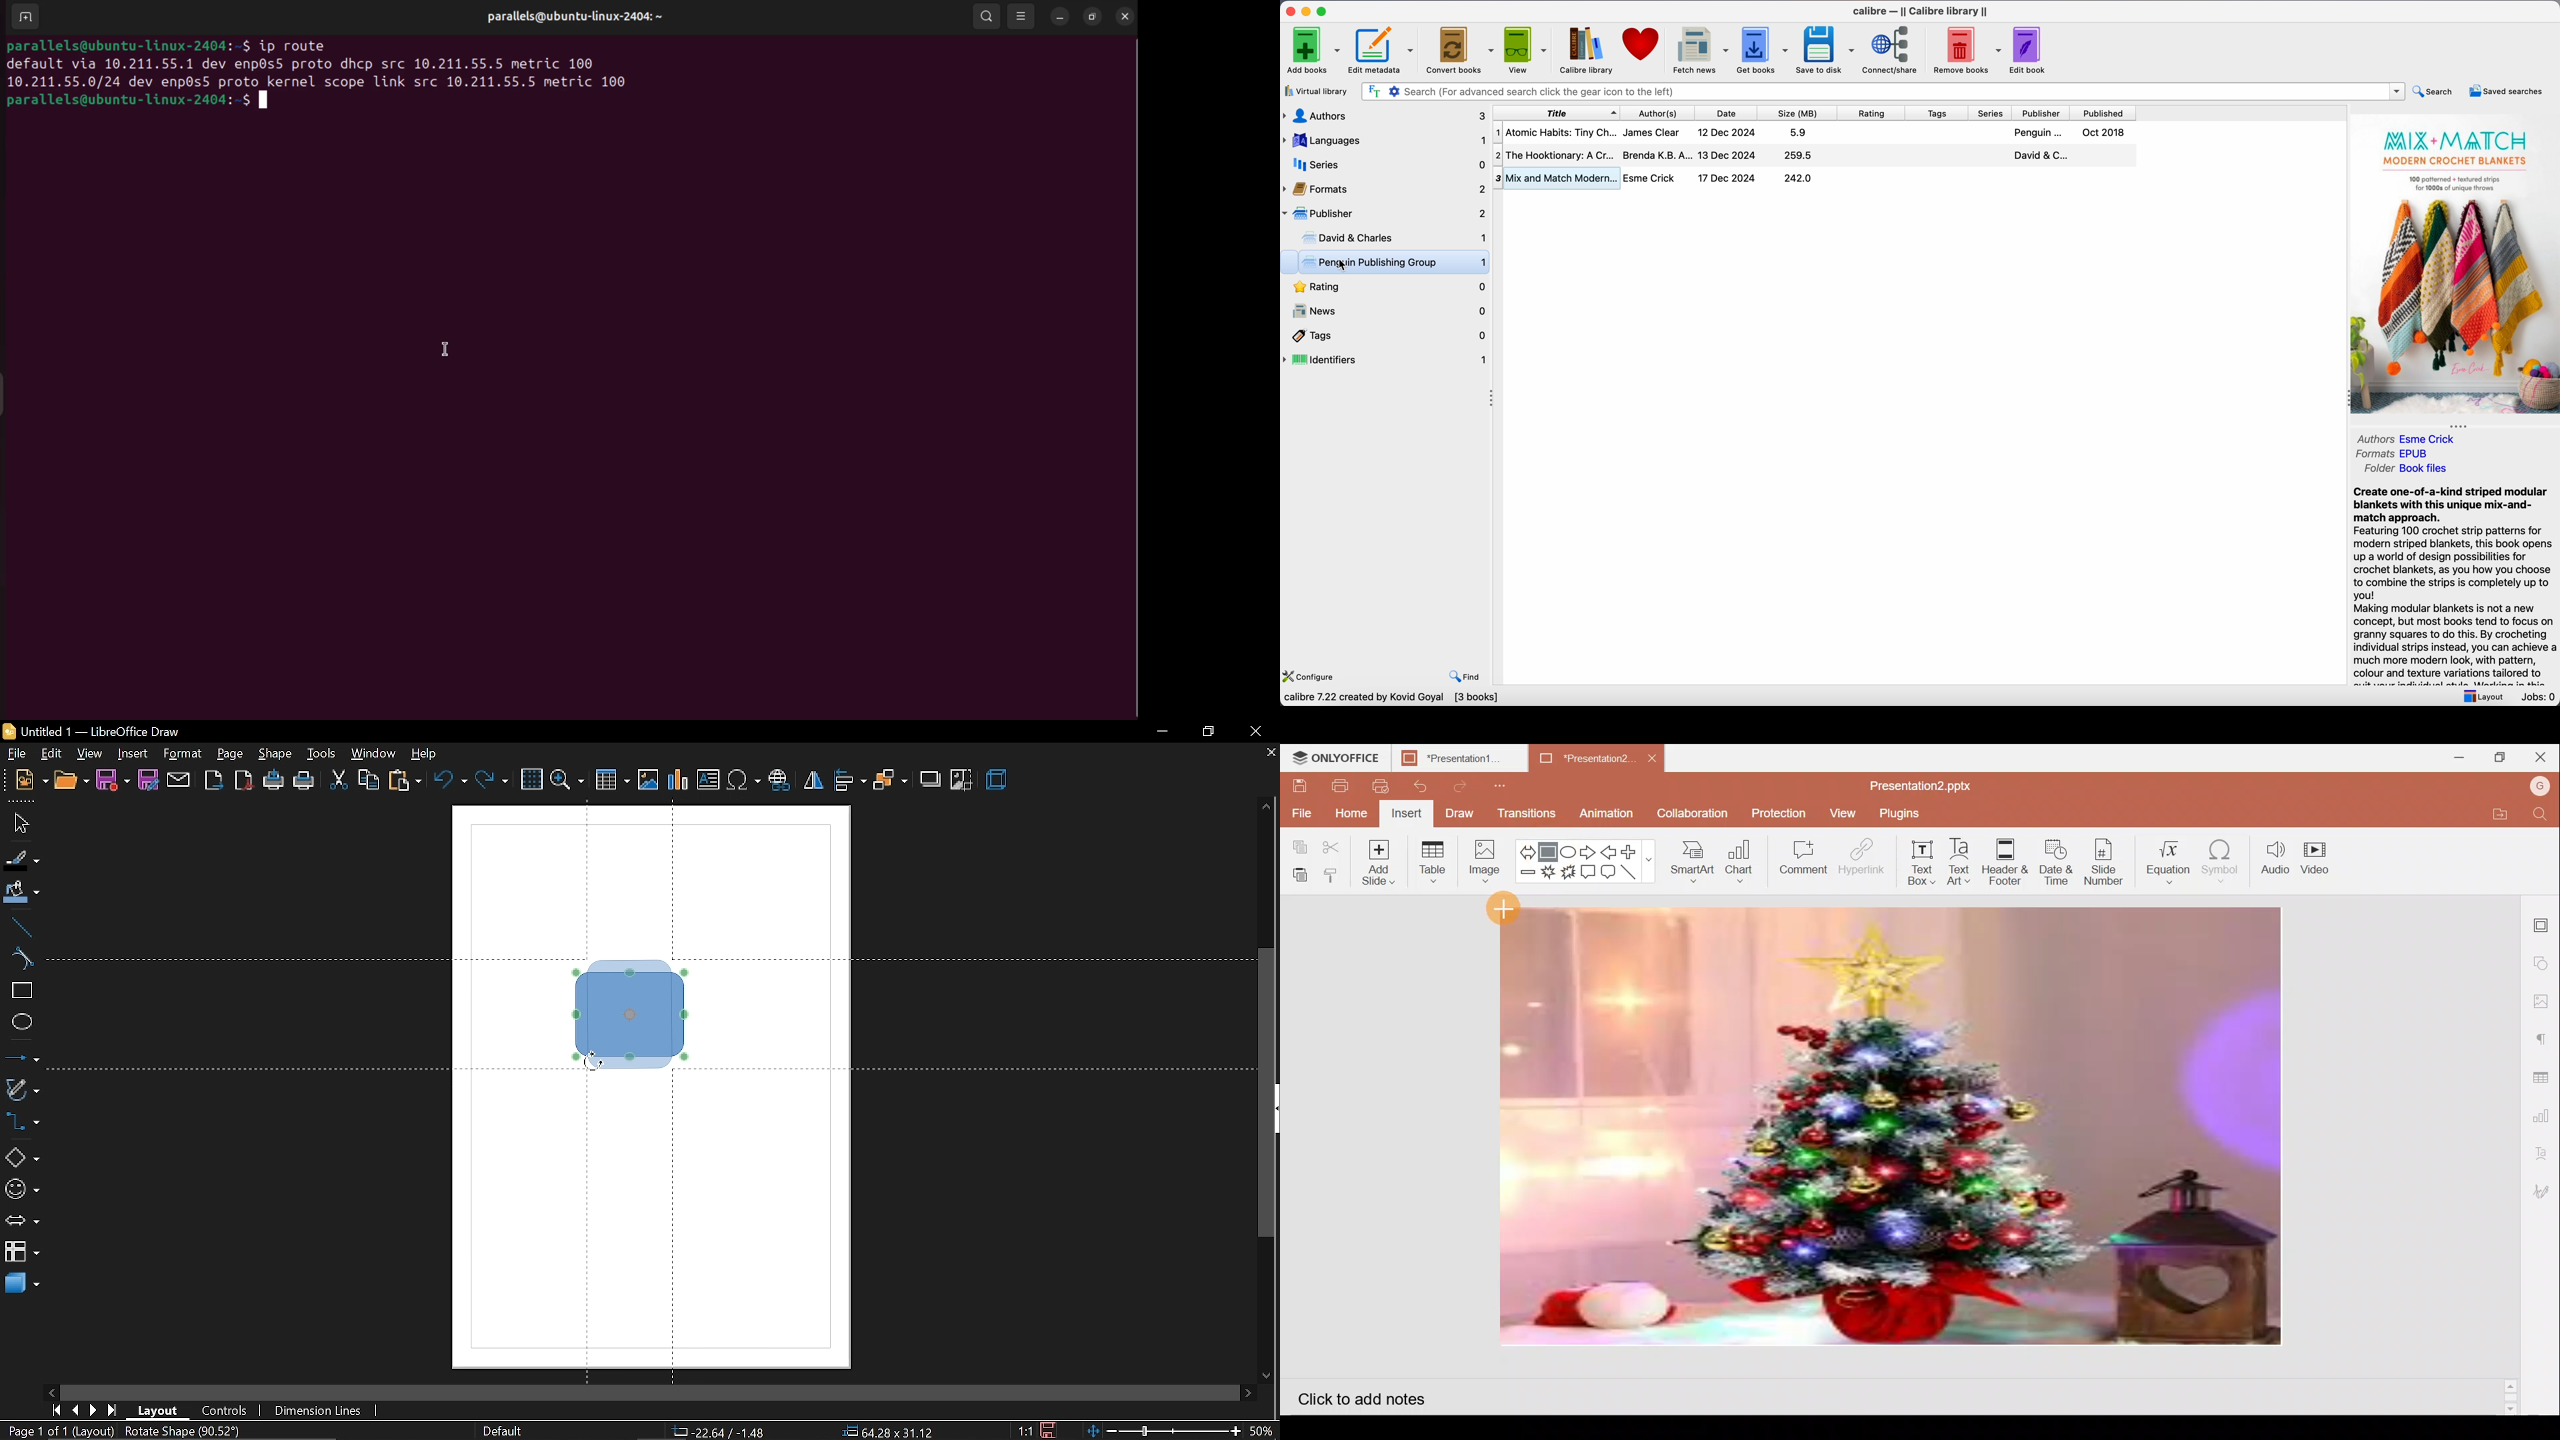  What do you see at coordinates (724, 1432) in the screenshot?
I see `-22.64/-1.48` at bounding box center [724, 1432].